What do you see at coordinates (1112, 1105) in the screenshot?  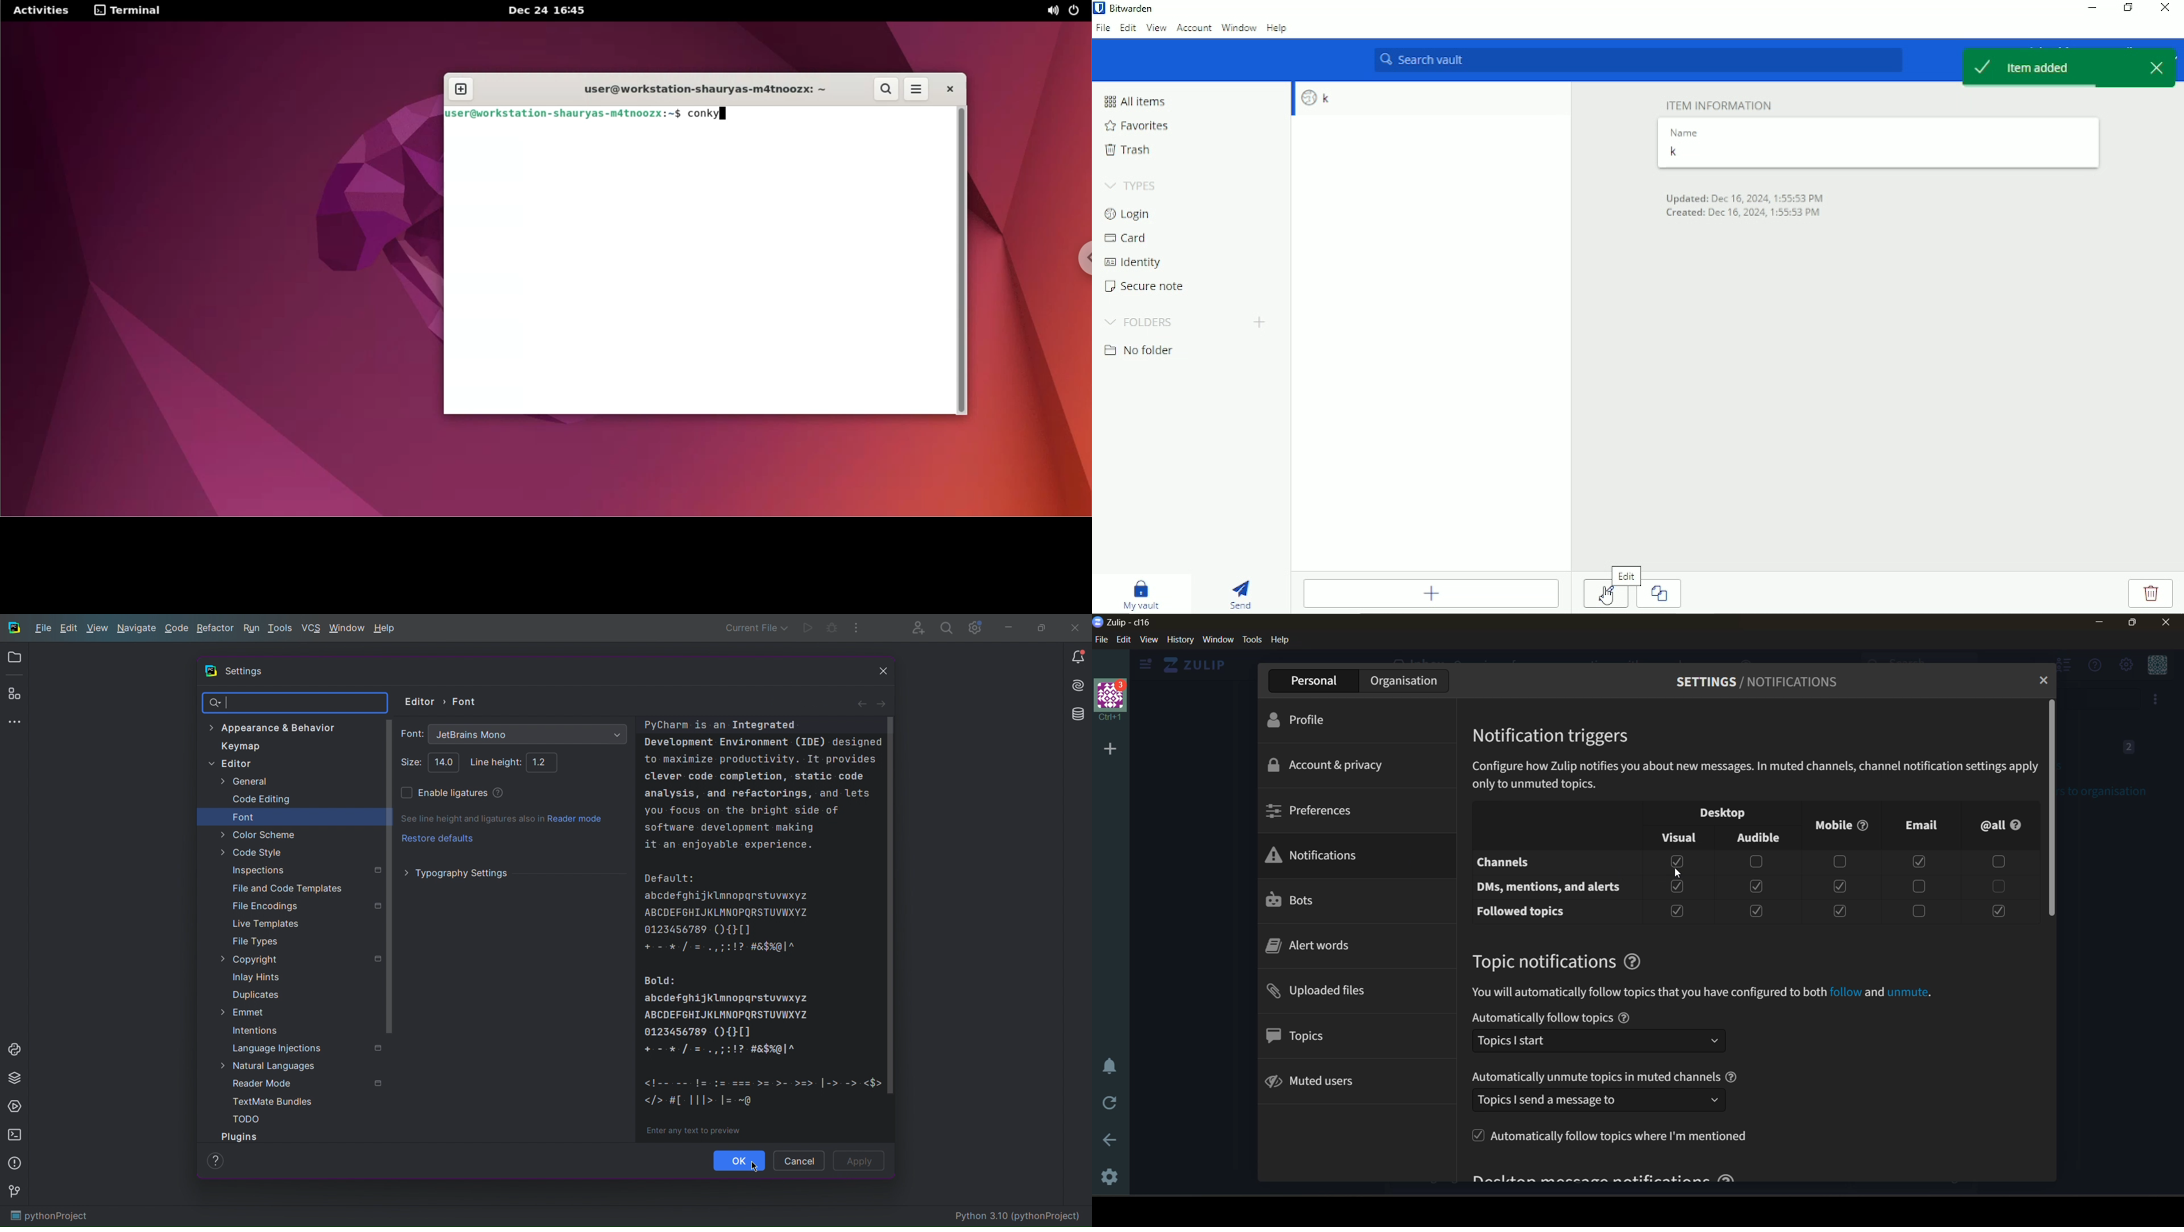 I see `reload` at bounding box center [1112, 1105].